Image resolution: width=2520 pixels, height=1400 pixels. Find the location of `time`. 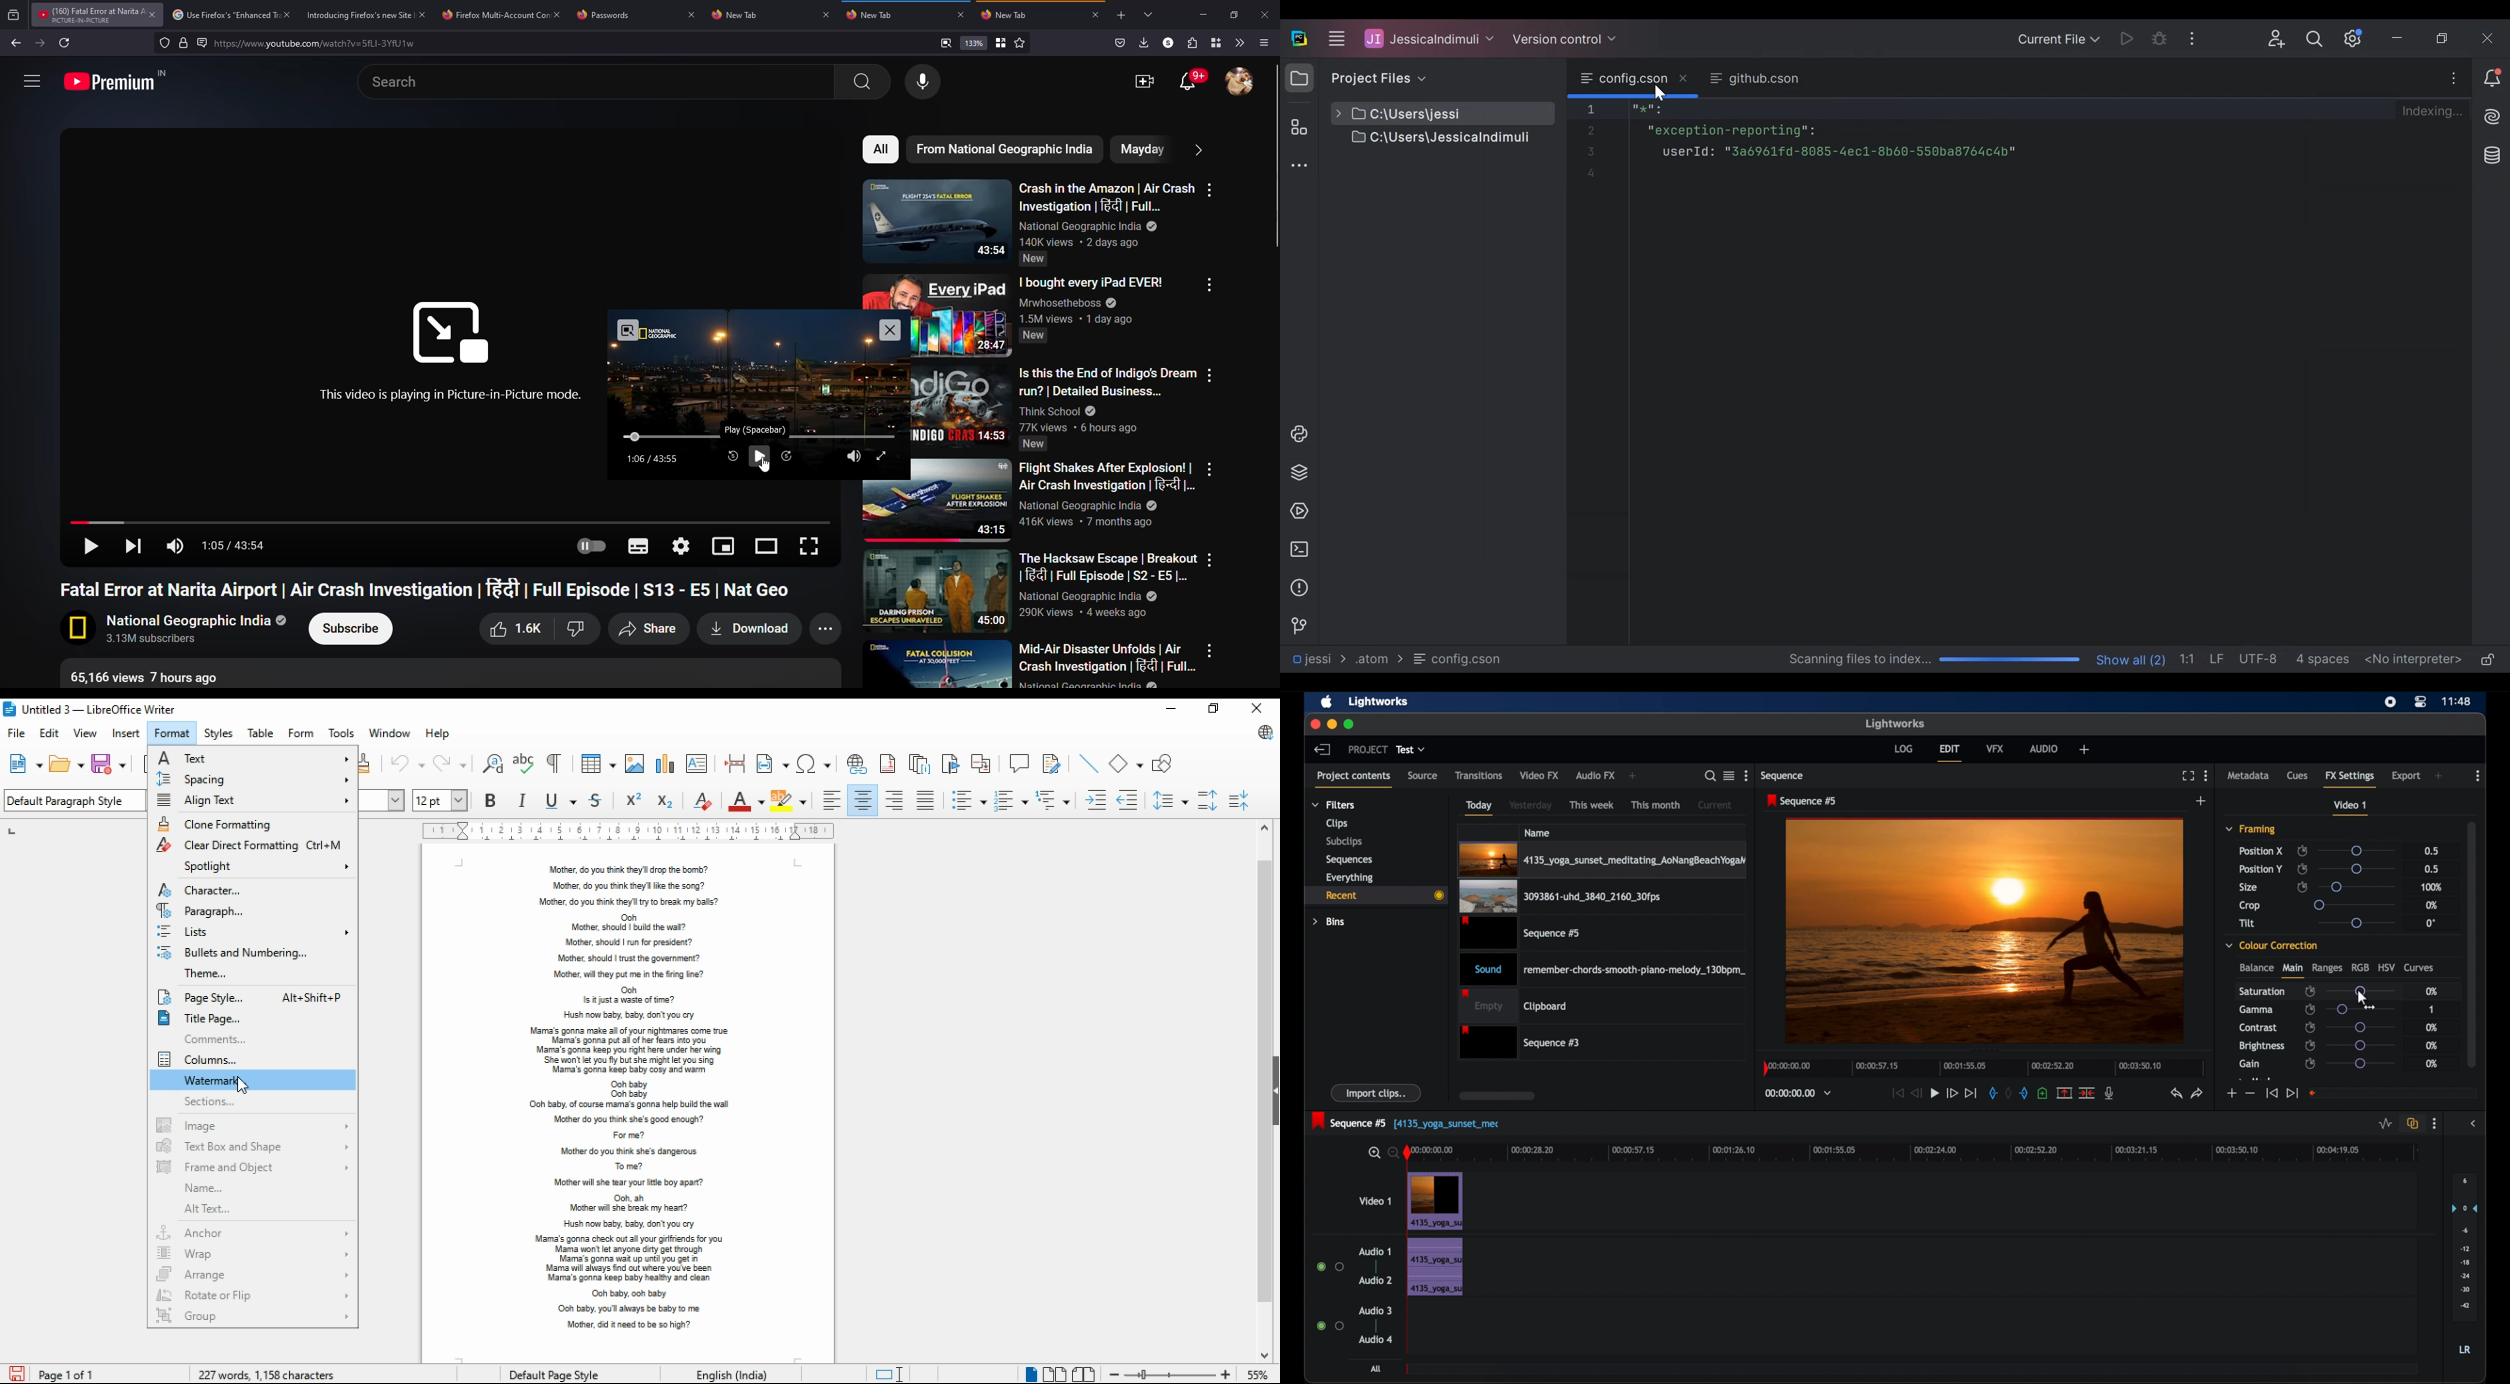

time is located at coordinates (238, 547).